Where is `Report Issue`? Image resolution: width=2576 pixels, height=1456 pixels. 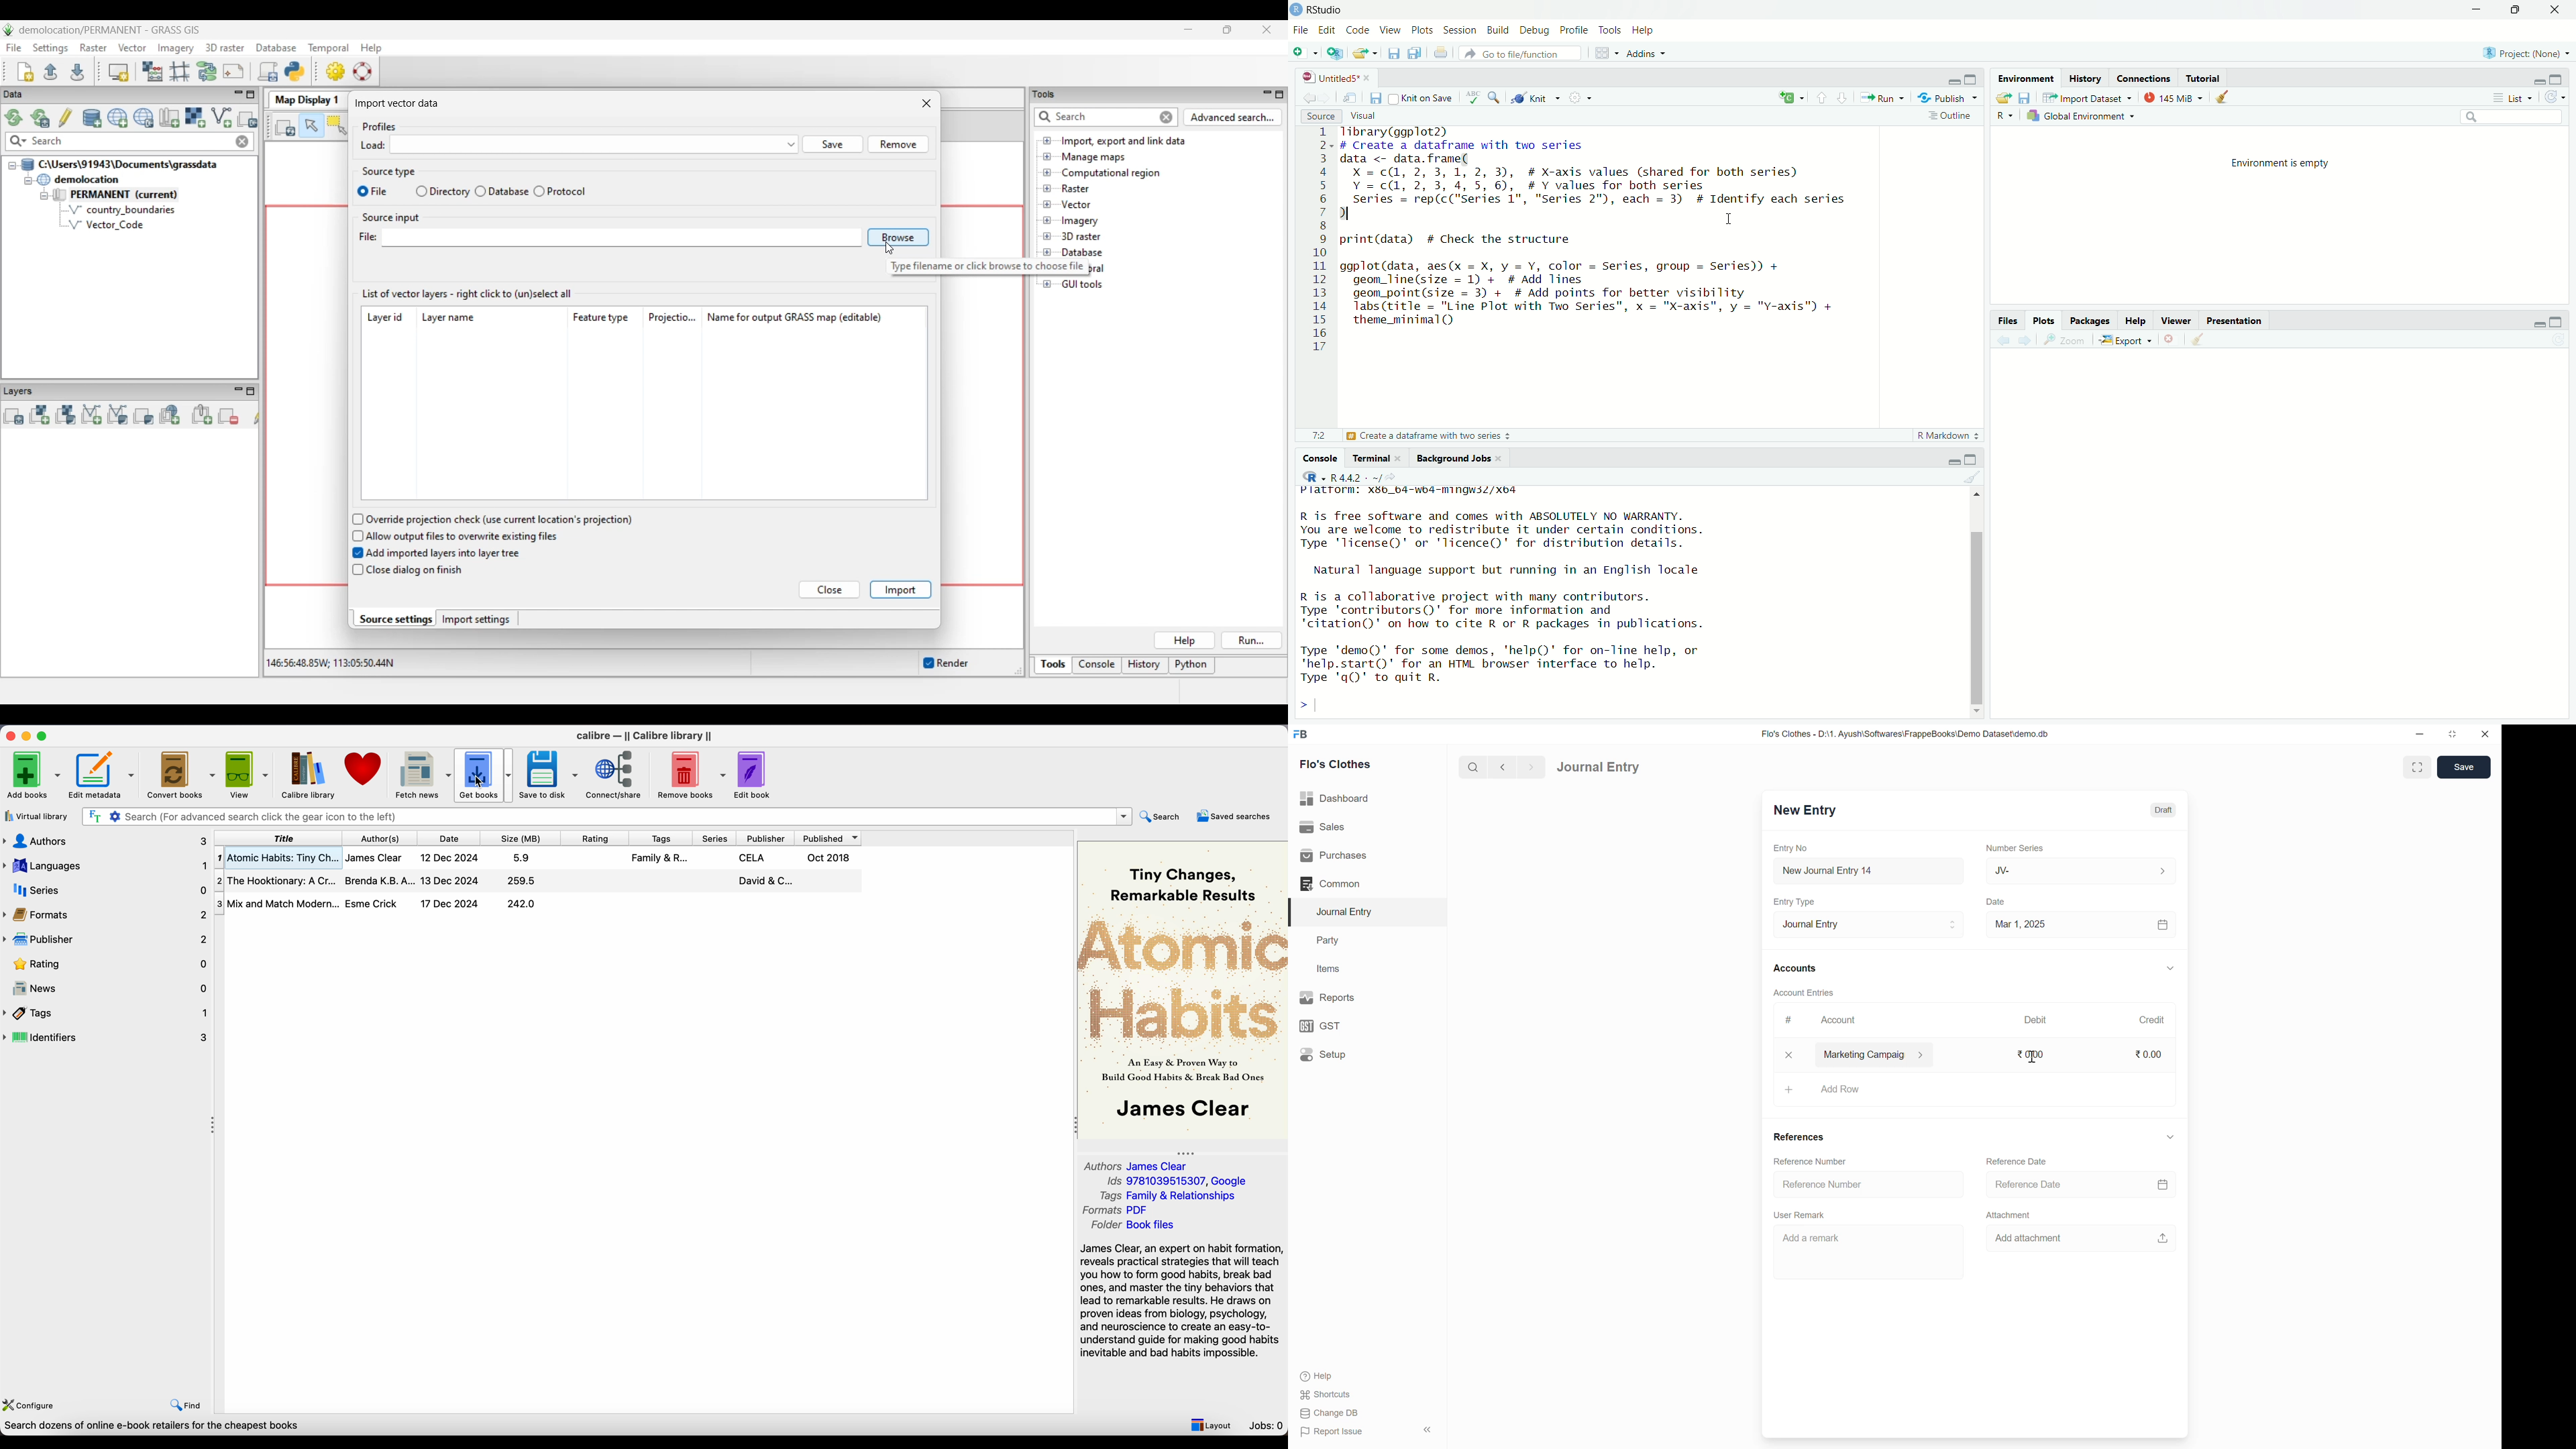 Report Issue is located at coordinates (1335, 1432).